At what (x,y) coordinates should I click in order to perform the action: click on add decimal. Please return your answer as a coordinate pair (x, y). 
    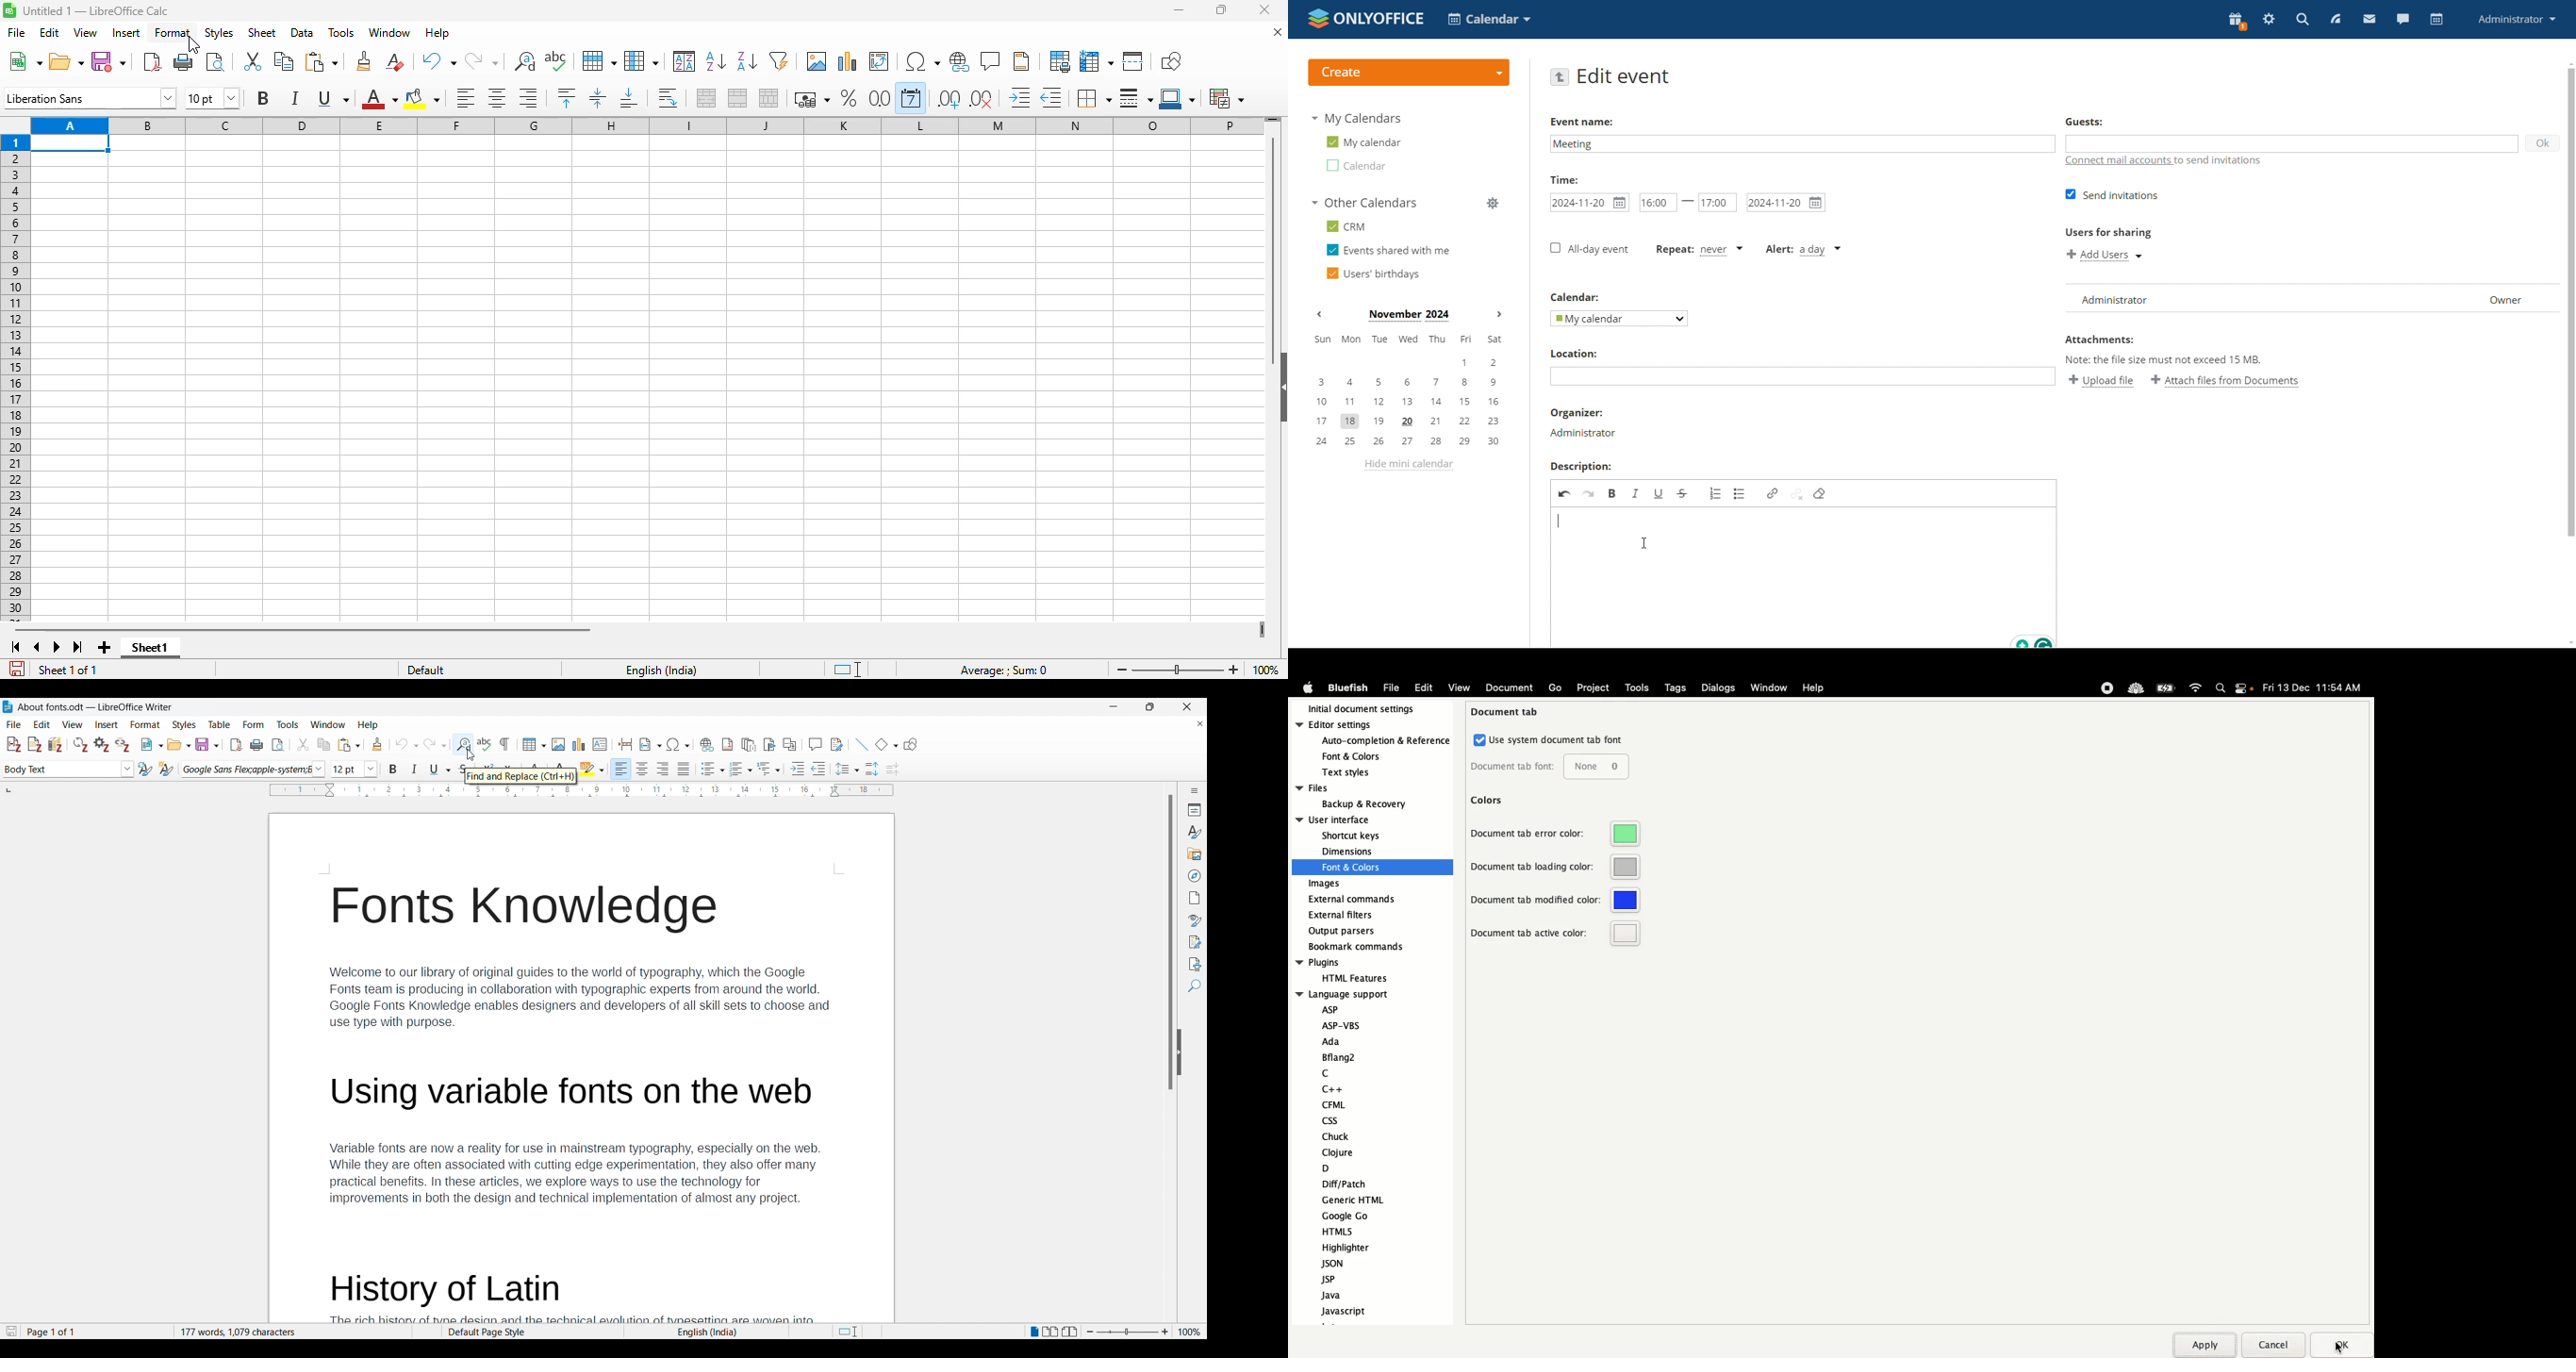
    Looking at the image, I should click on (949, 99).